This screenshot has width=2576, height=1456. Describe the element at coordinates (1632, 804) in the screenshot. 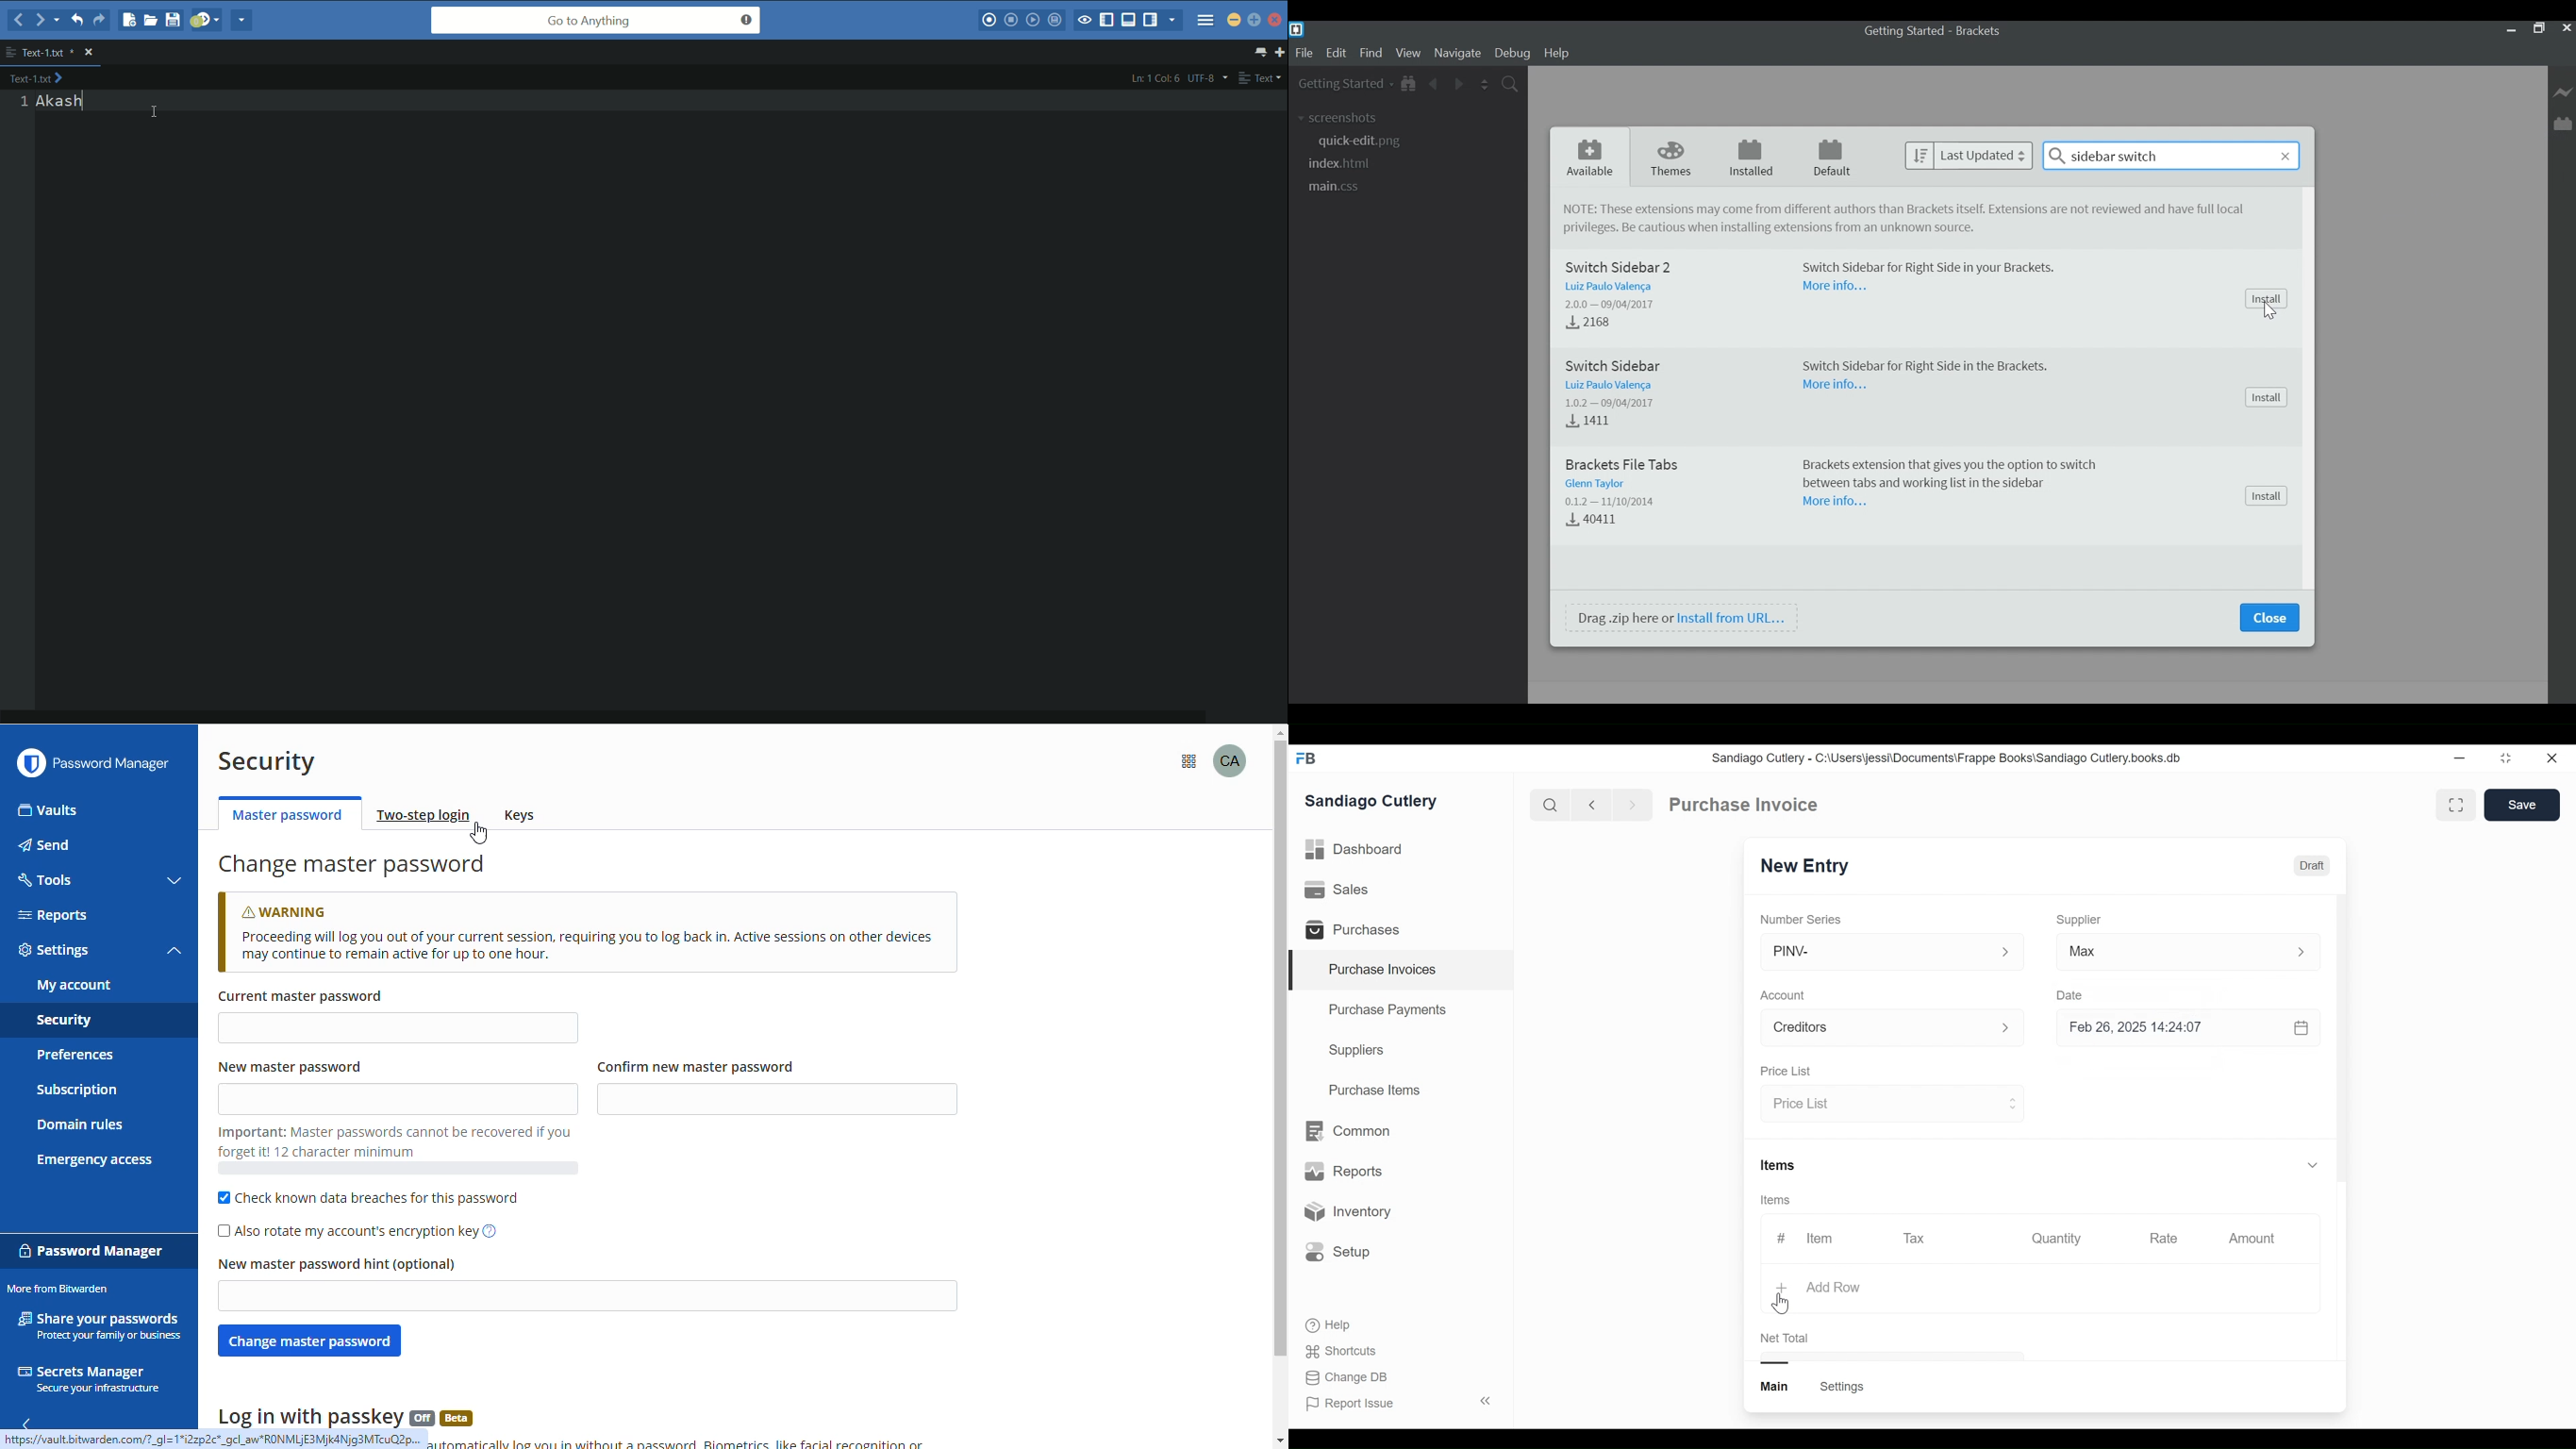

I see `Navigate forward` at that location.